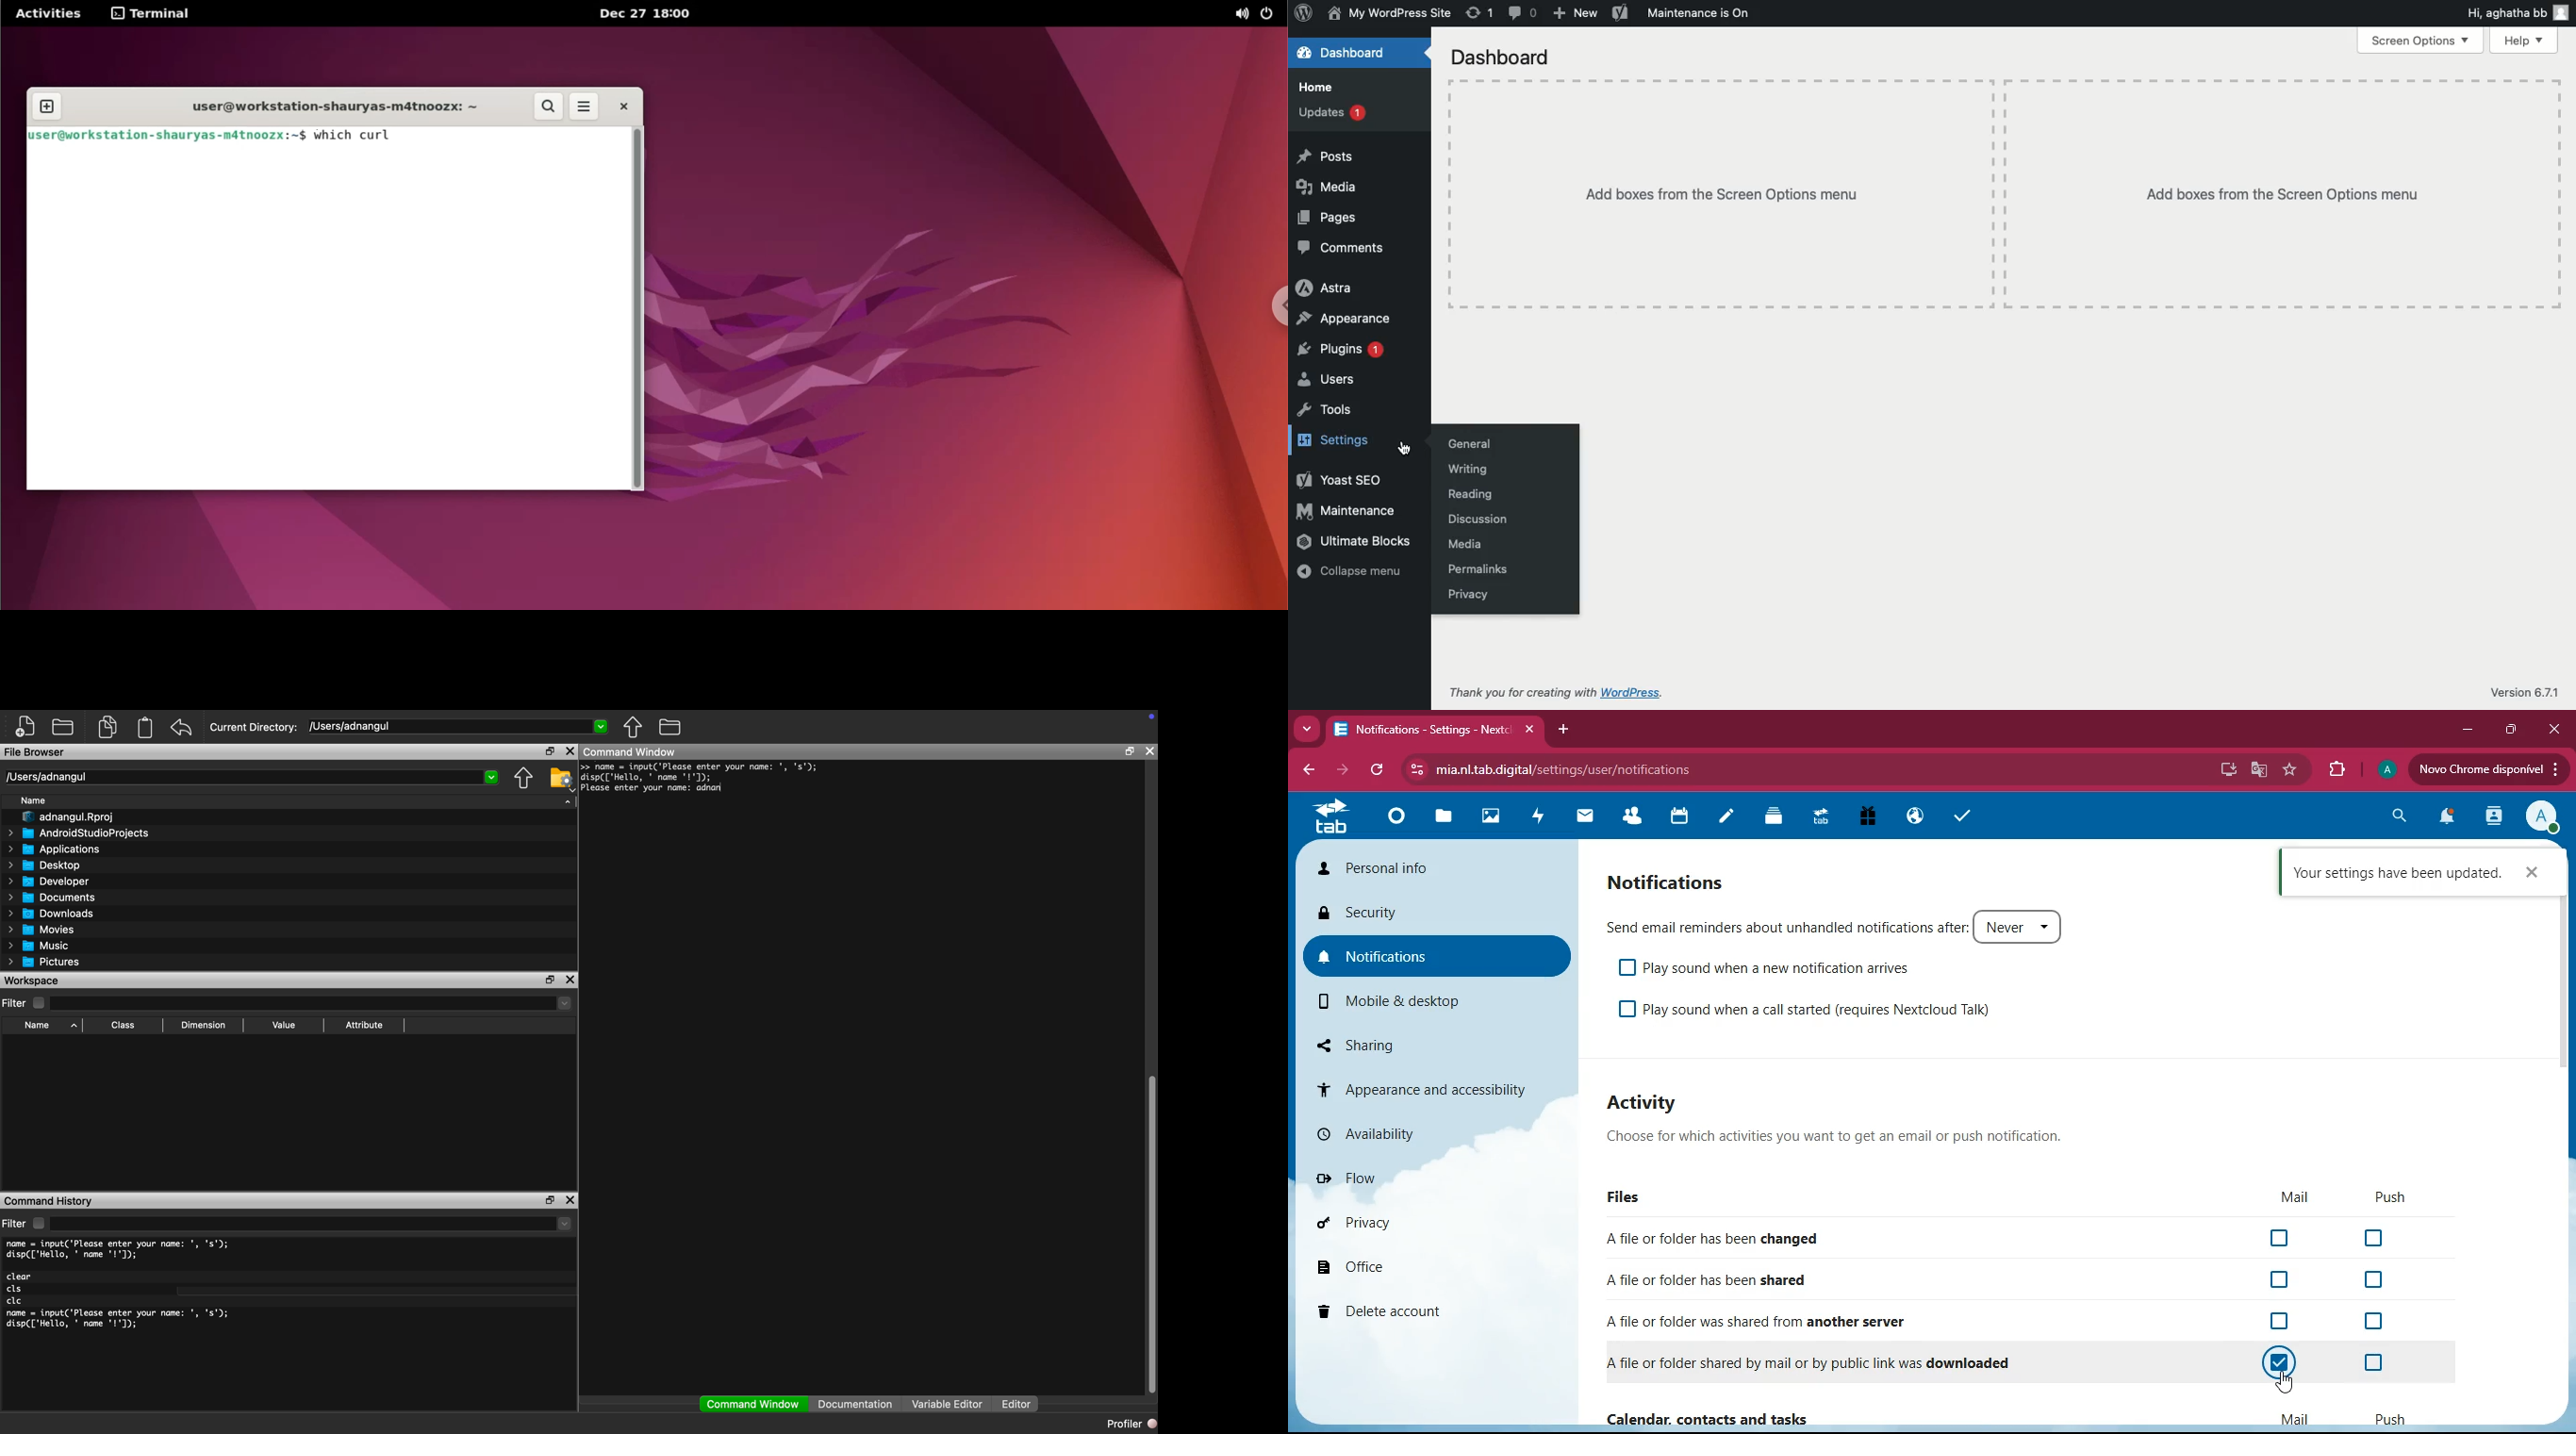 This screenshot has width=2576, height=1456. What do you see at coordinates (15, 1289) in the screenshot?
I see `cls` at bounding box center [15, 1289].